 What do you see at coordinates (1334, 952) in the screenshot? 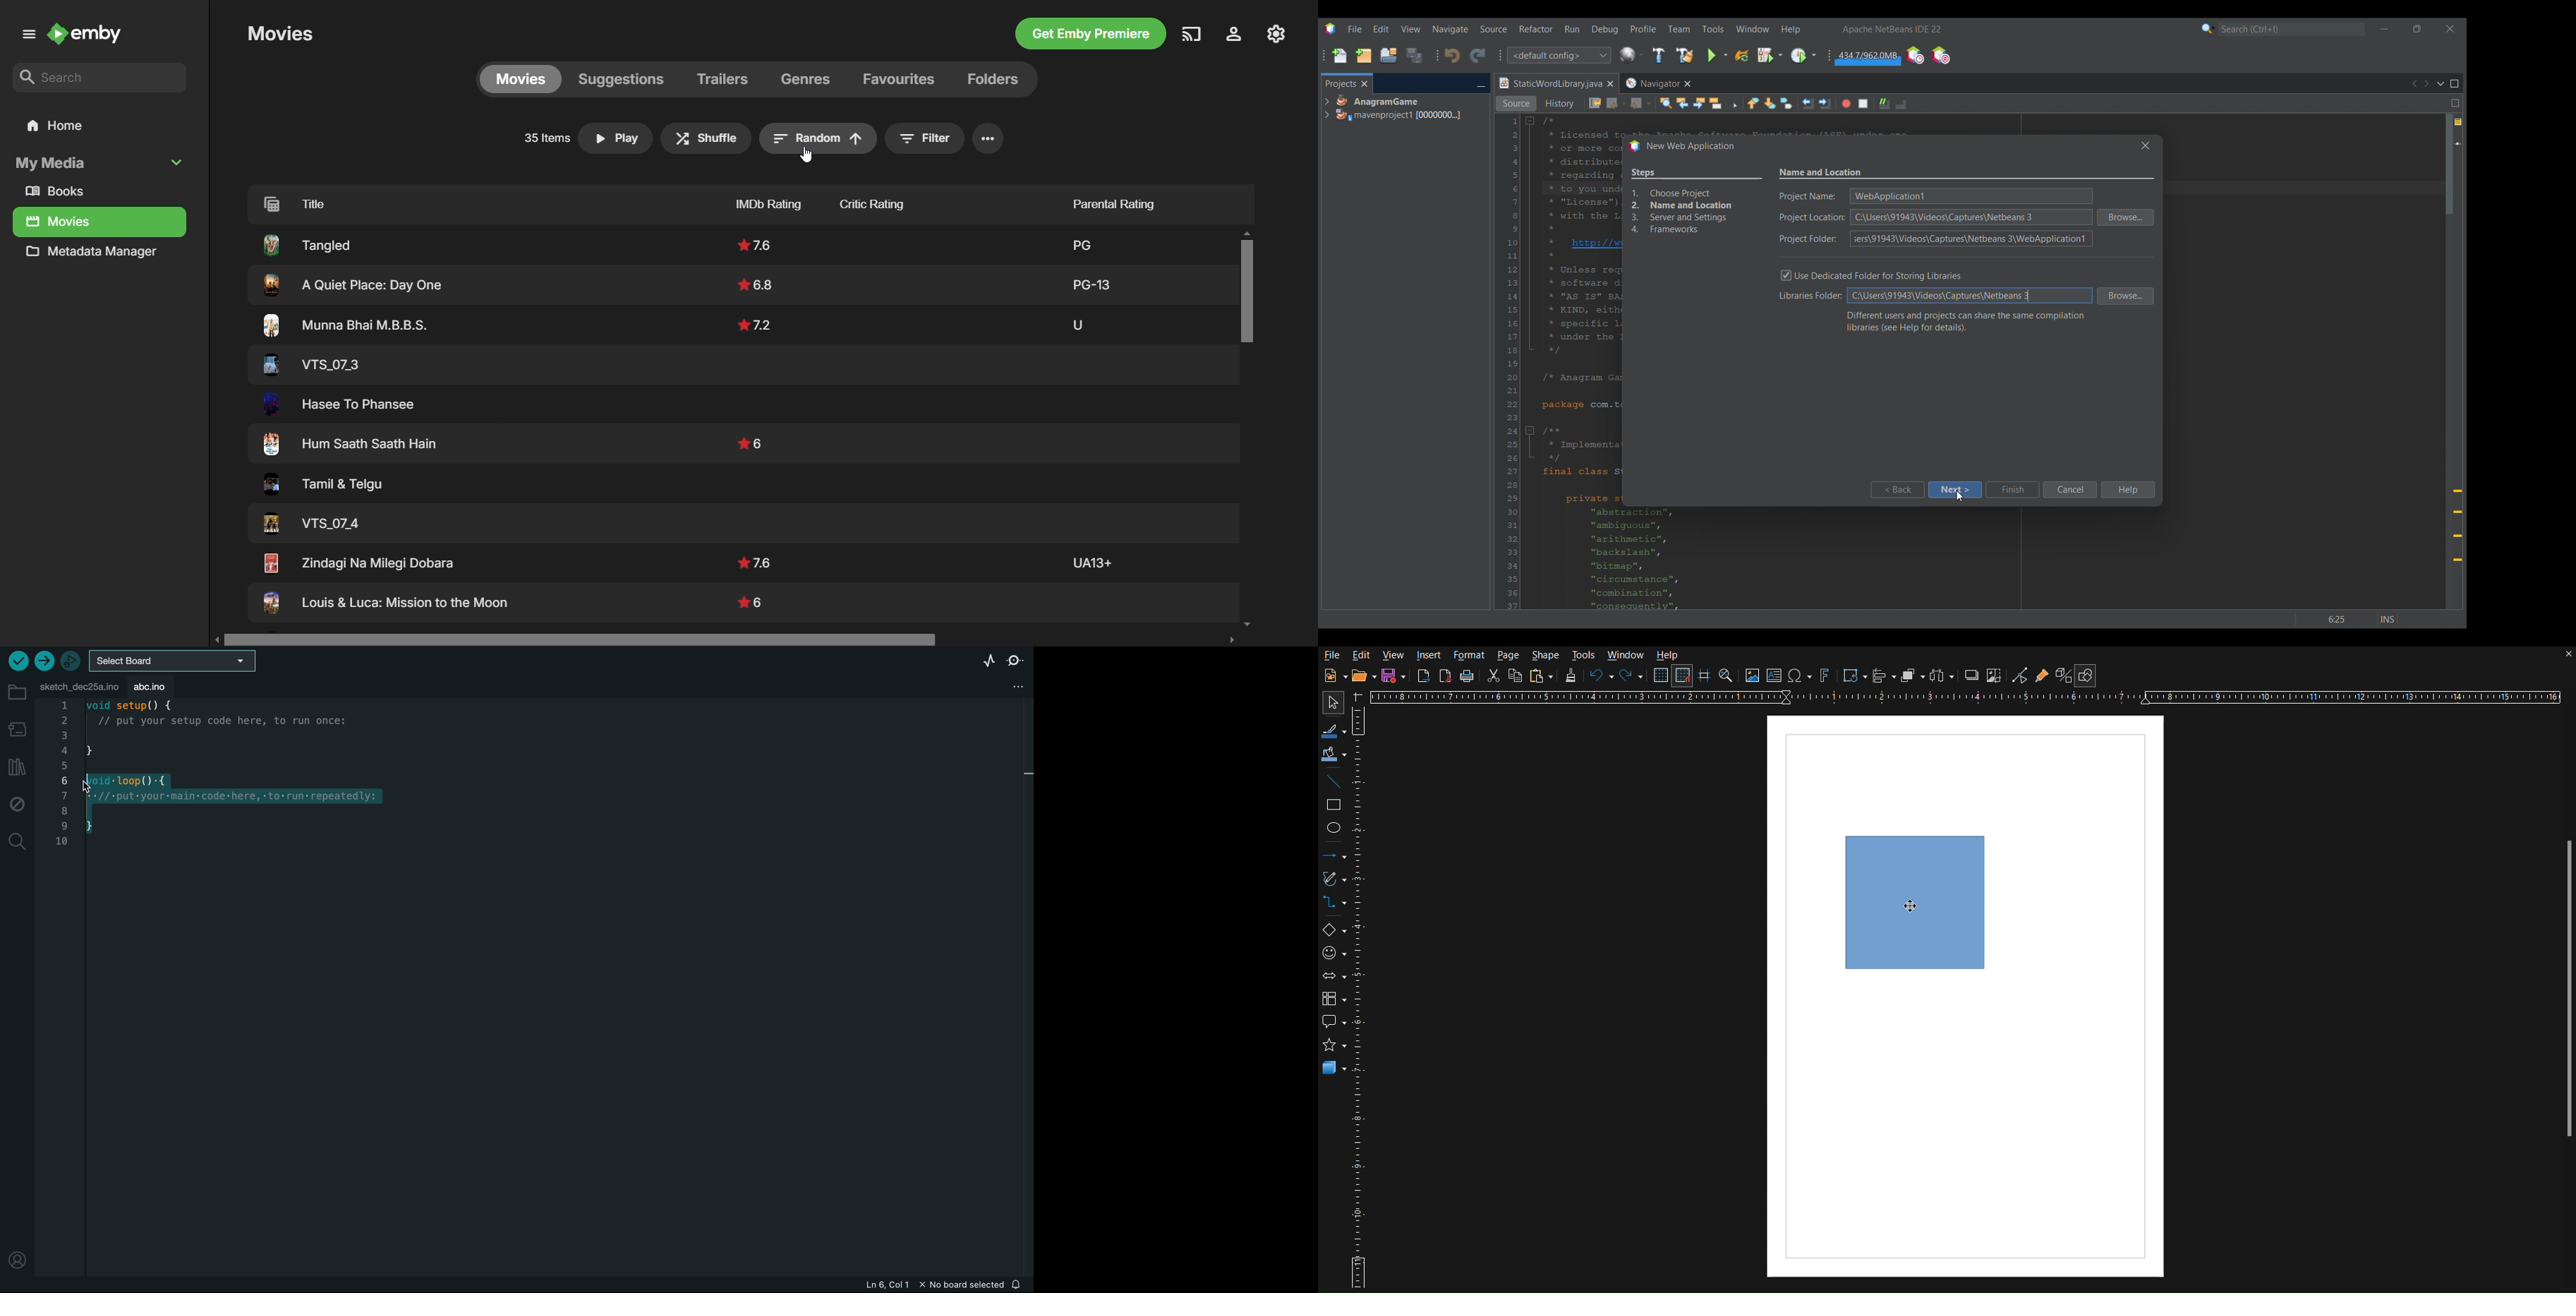
I see `Symbol Shapes` at bounding box center [1334, 952].